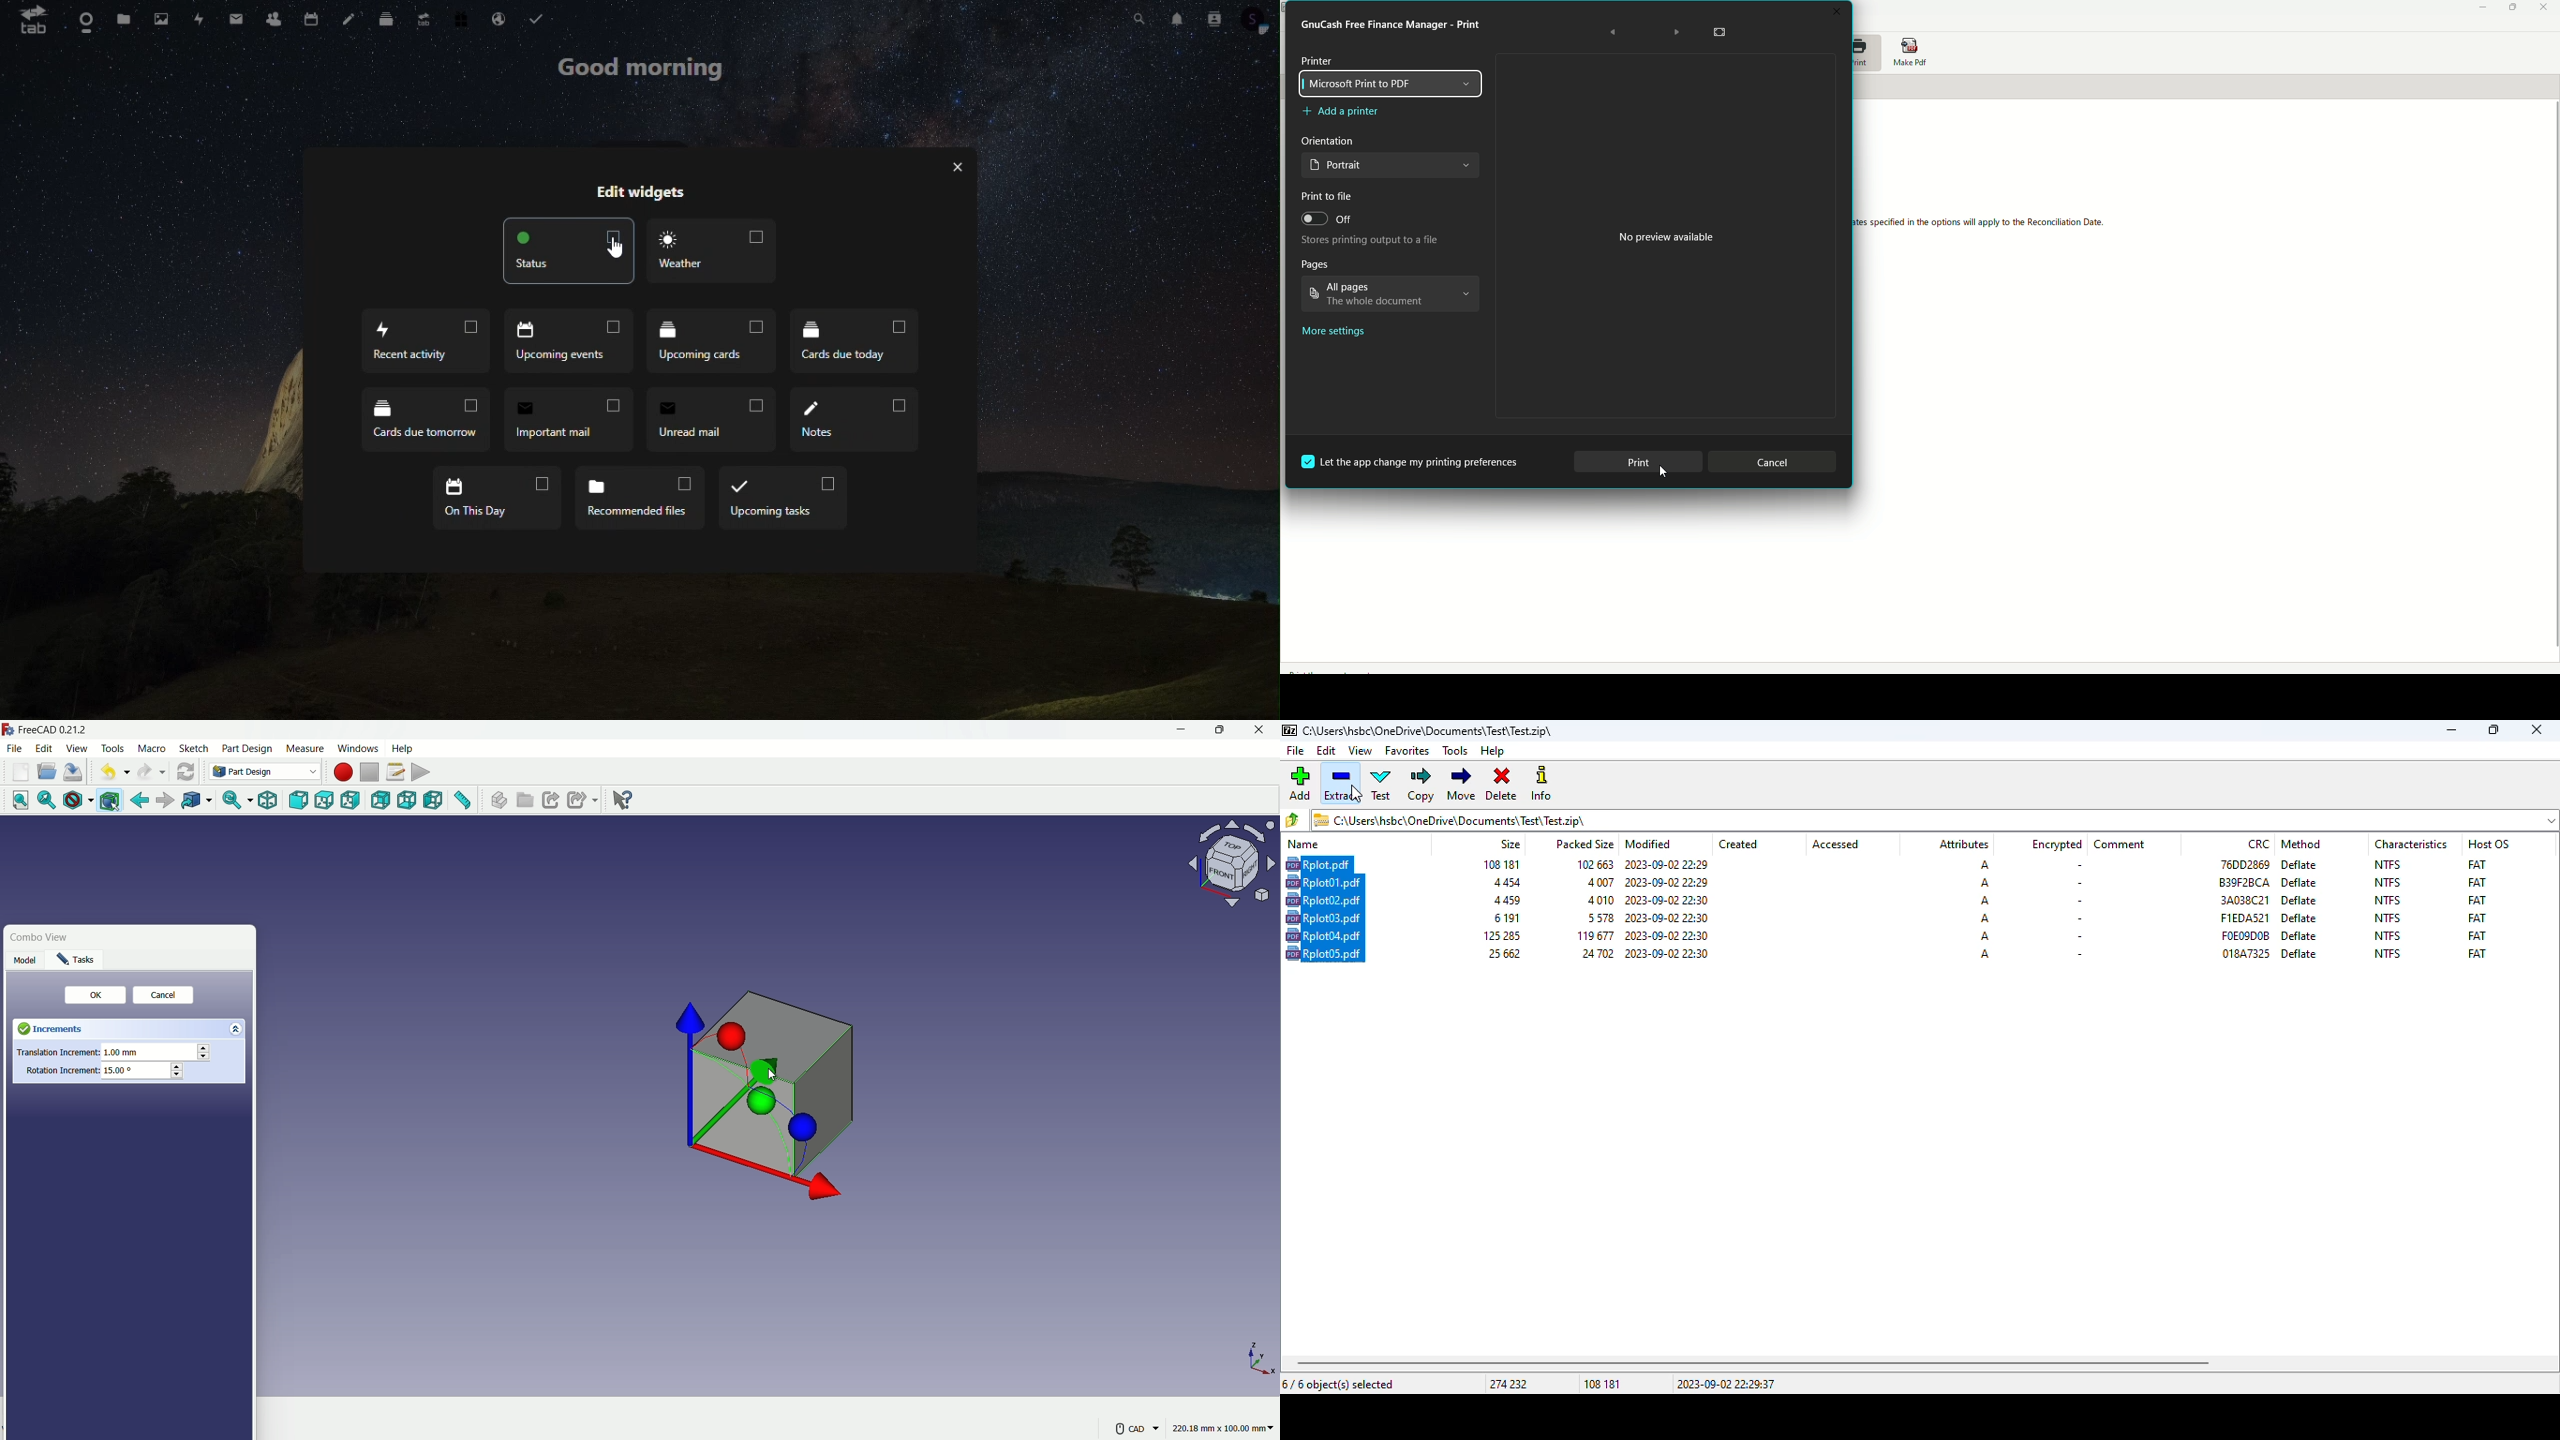  I want to click on forward, so click(163, 802).